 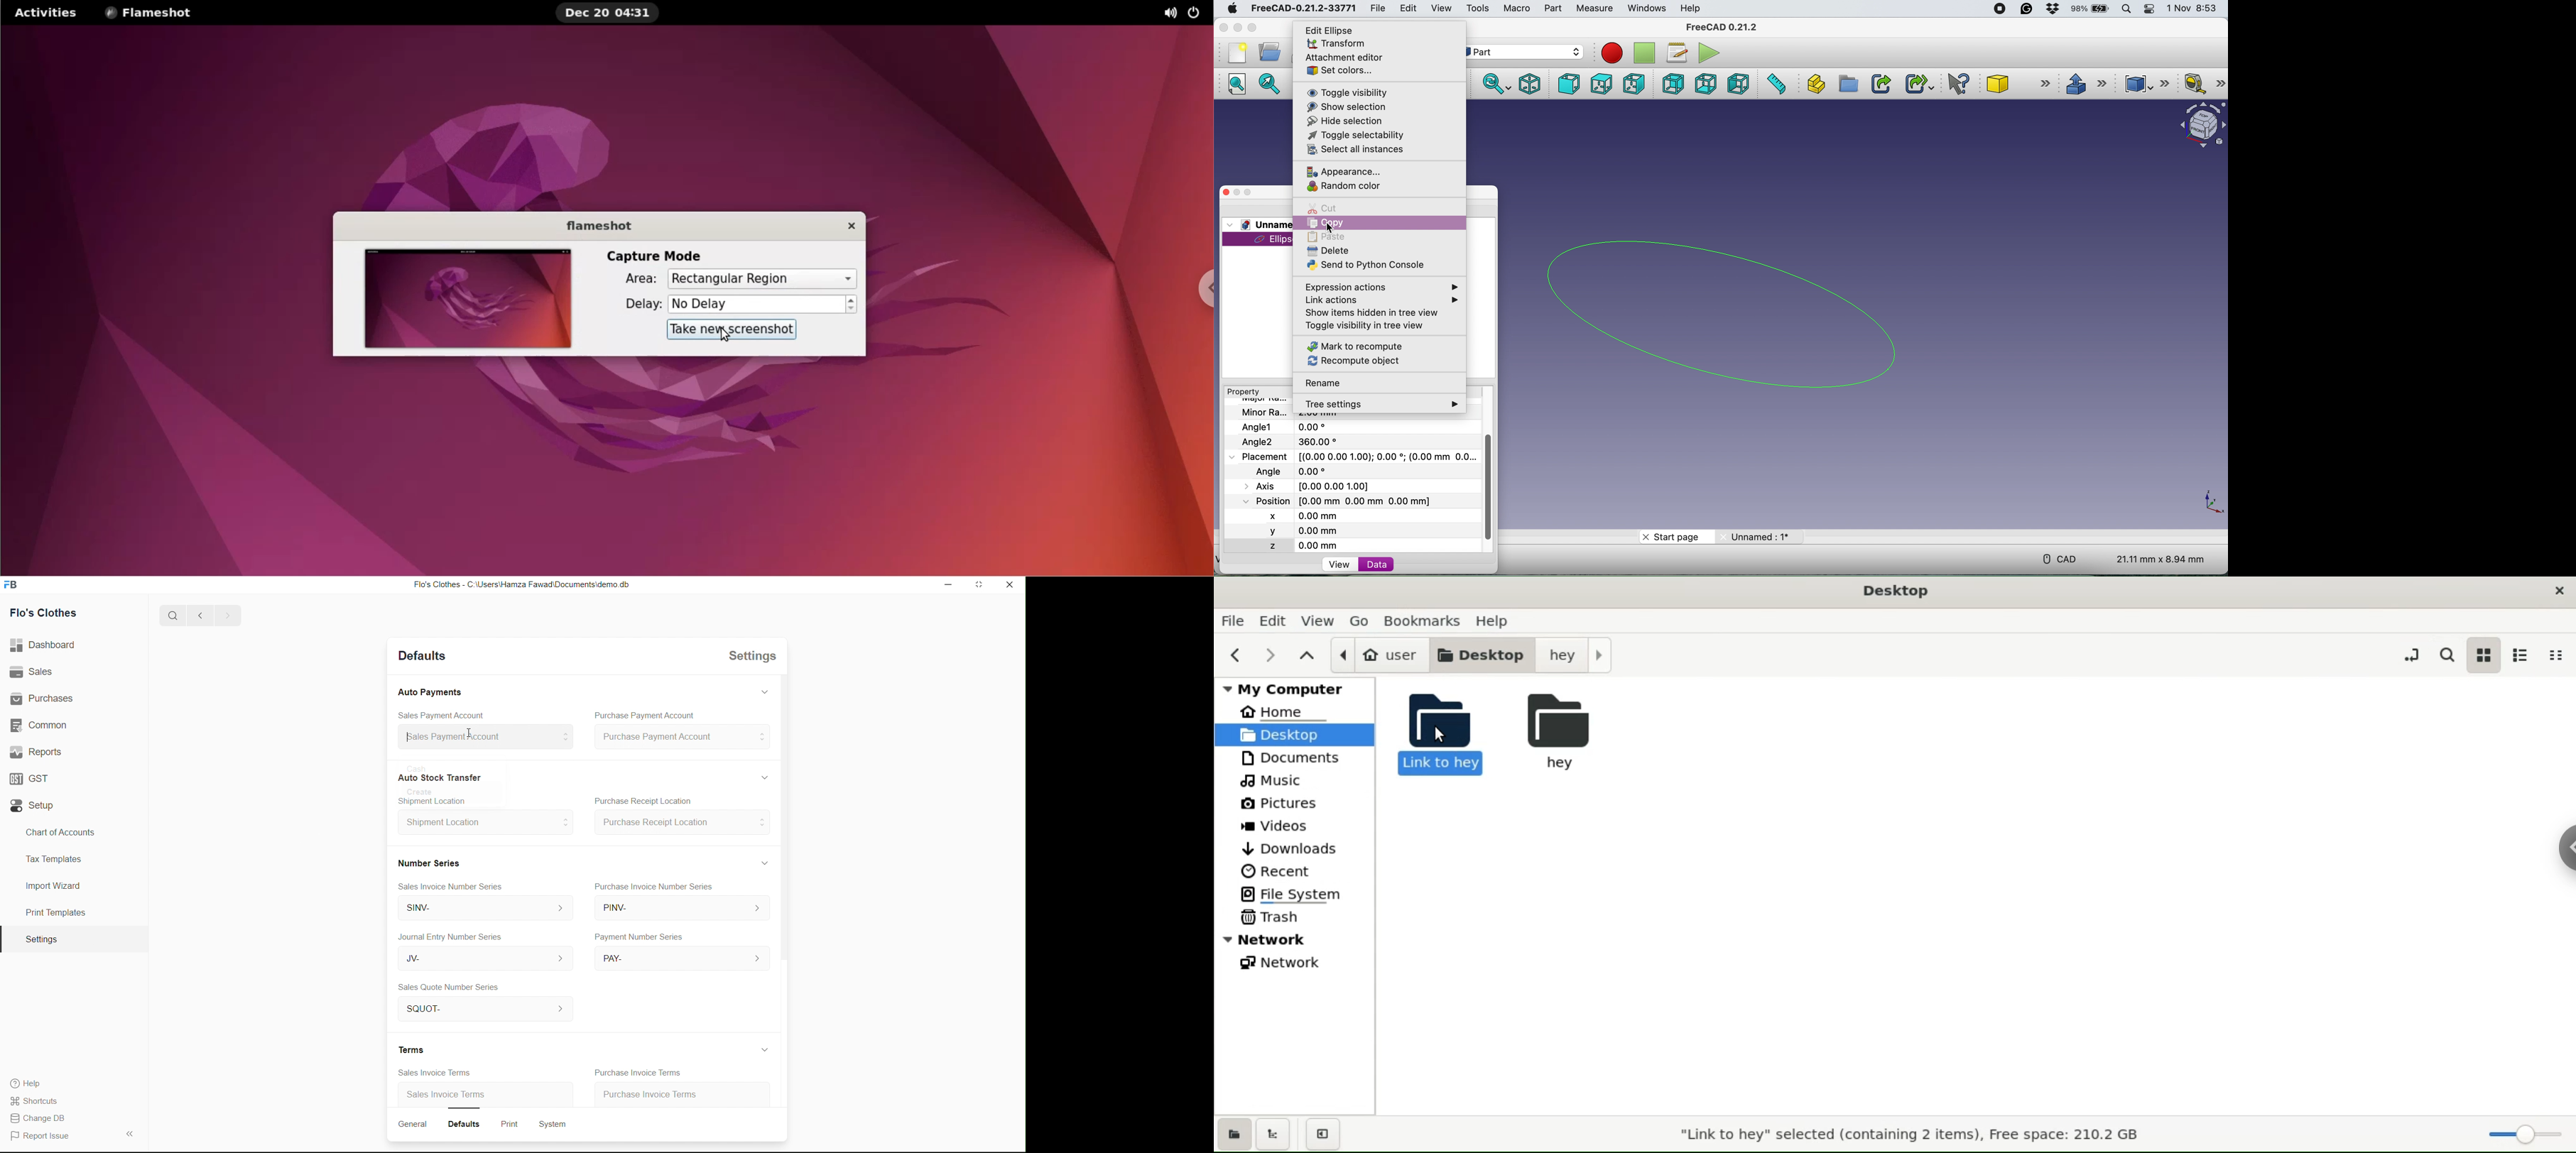 I want to click on | Purchases, so click(x=47, y=697).